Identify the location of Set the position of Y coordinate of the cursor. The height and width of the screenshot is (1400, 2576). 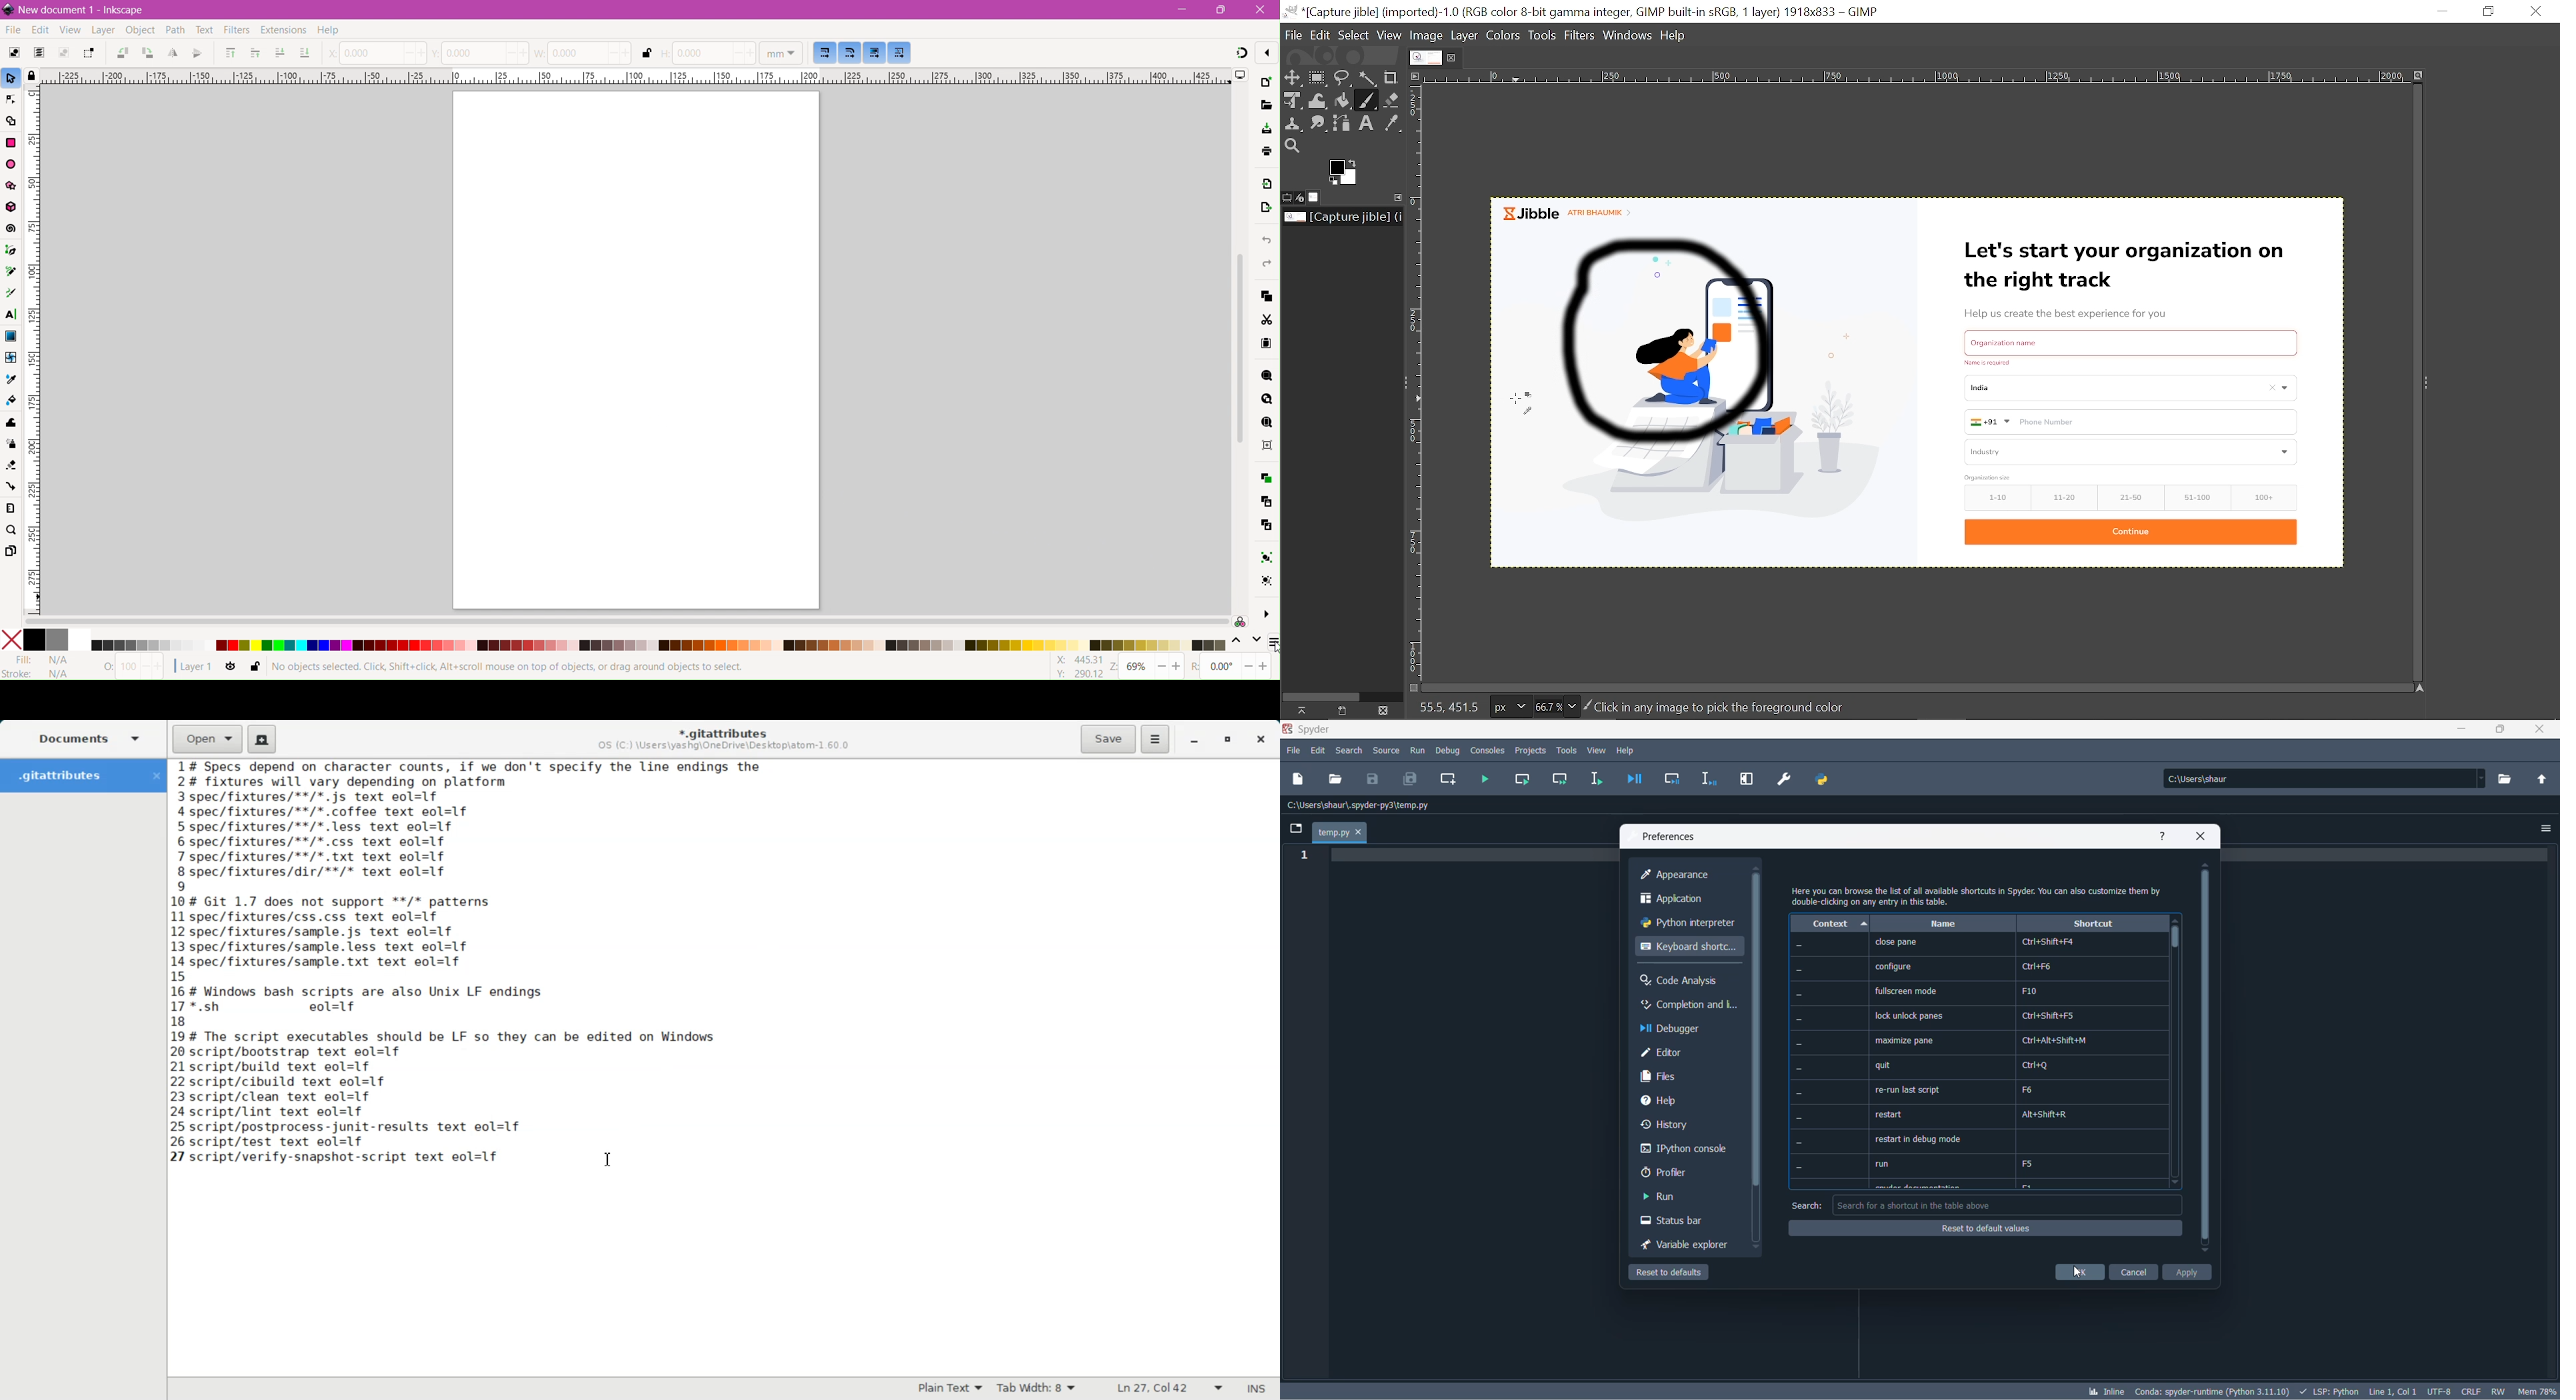
(481, 52).